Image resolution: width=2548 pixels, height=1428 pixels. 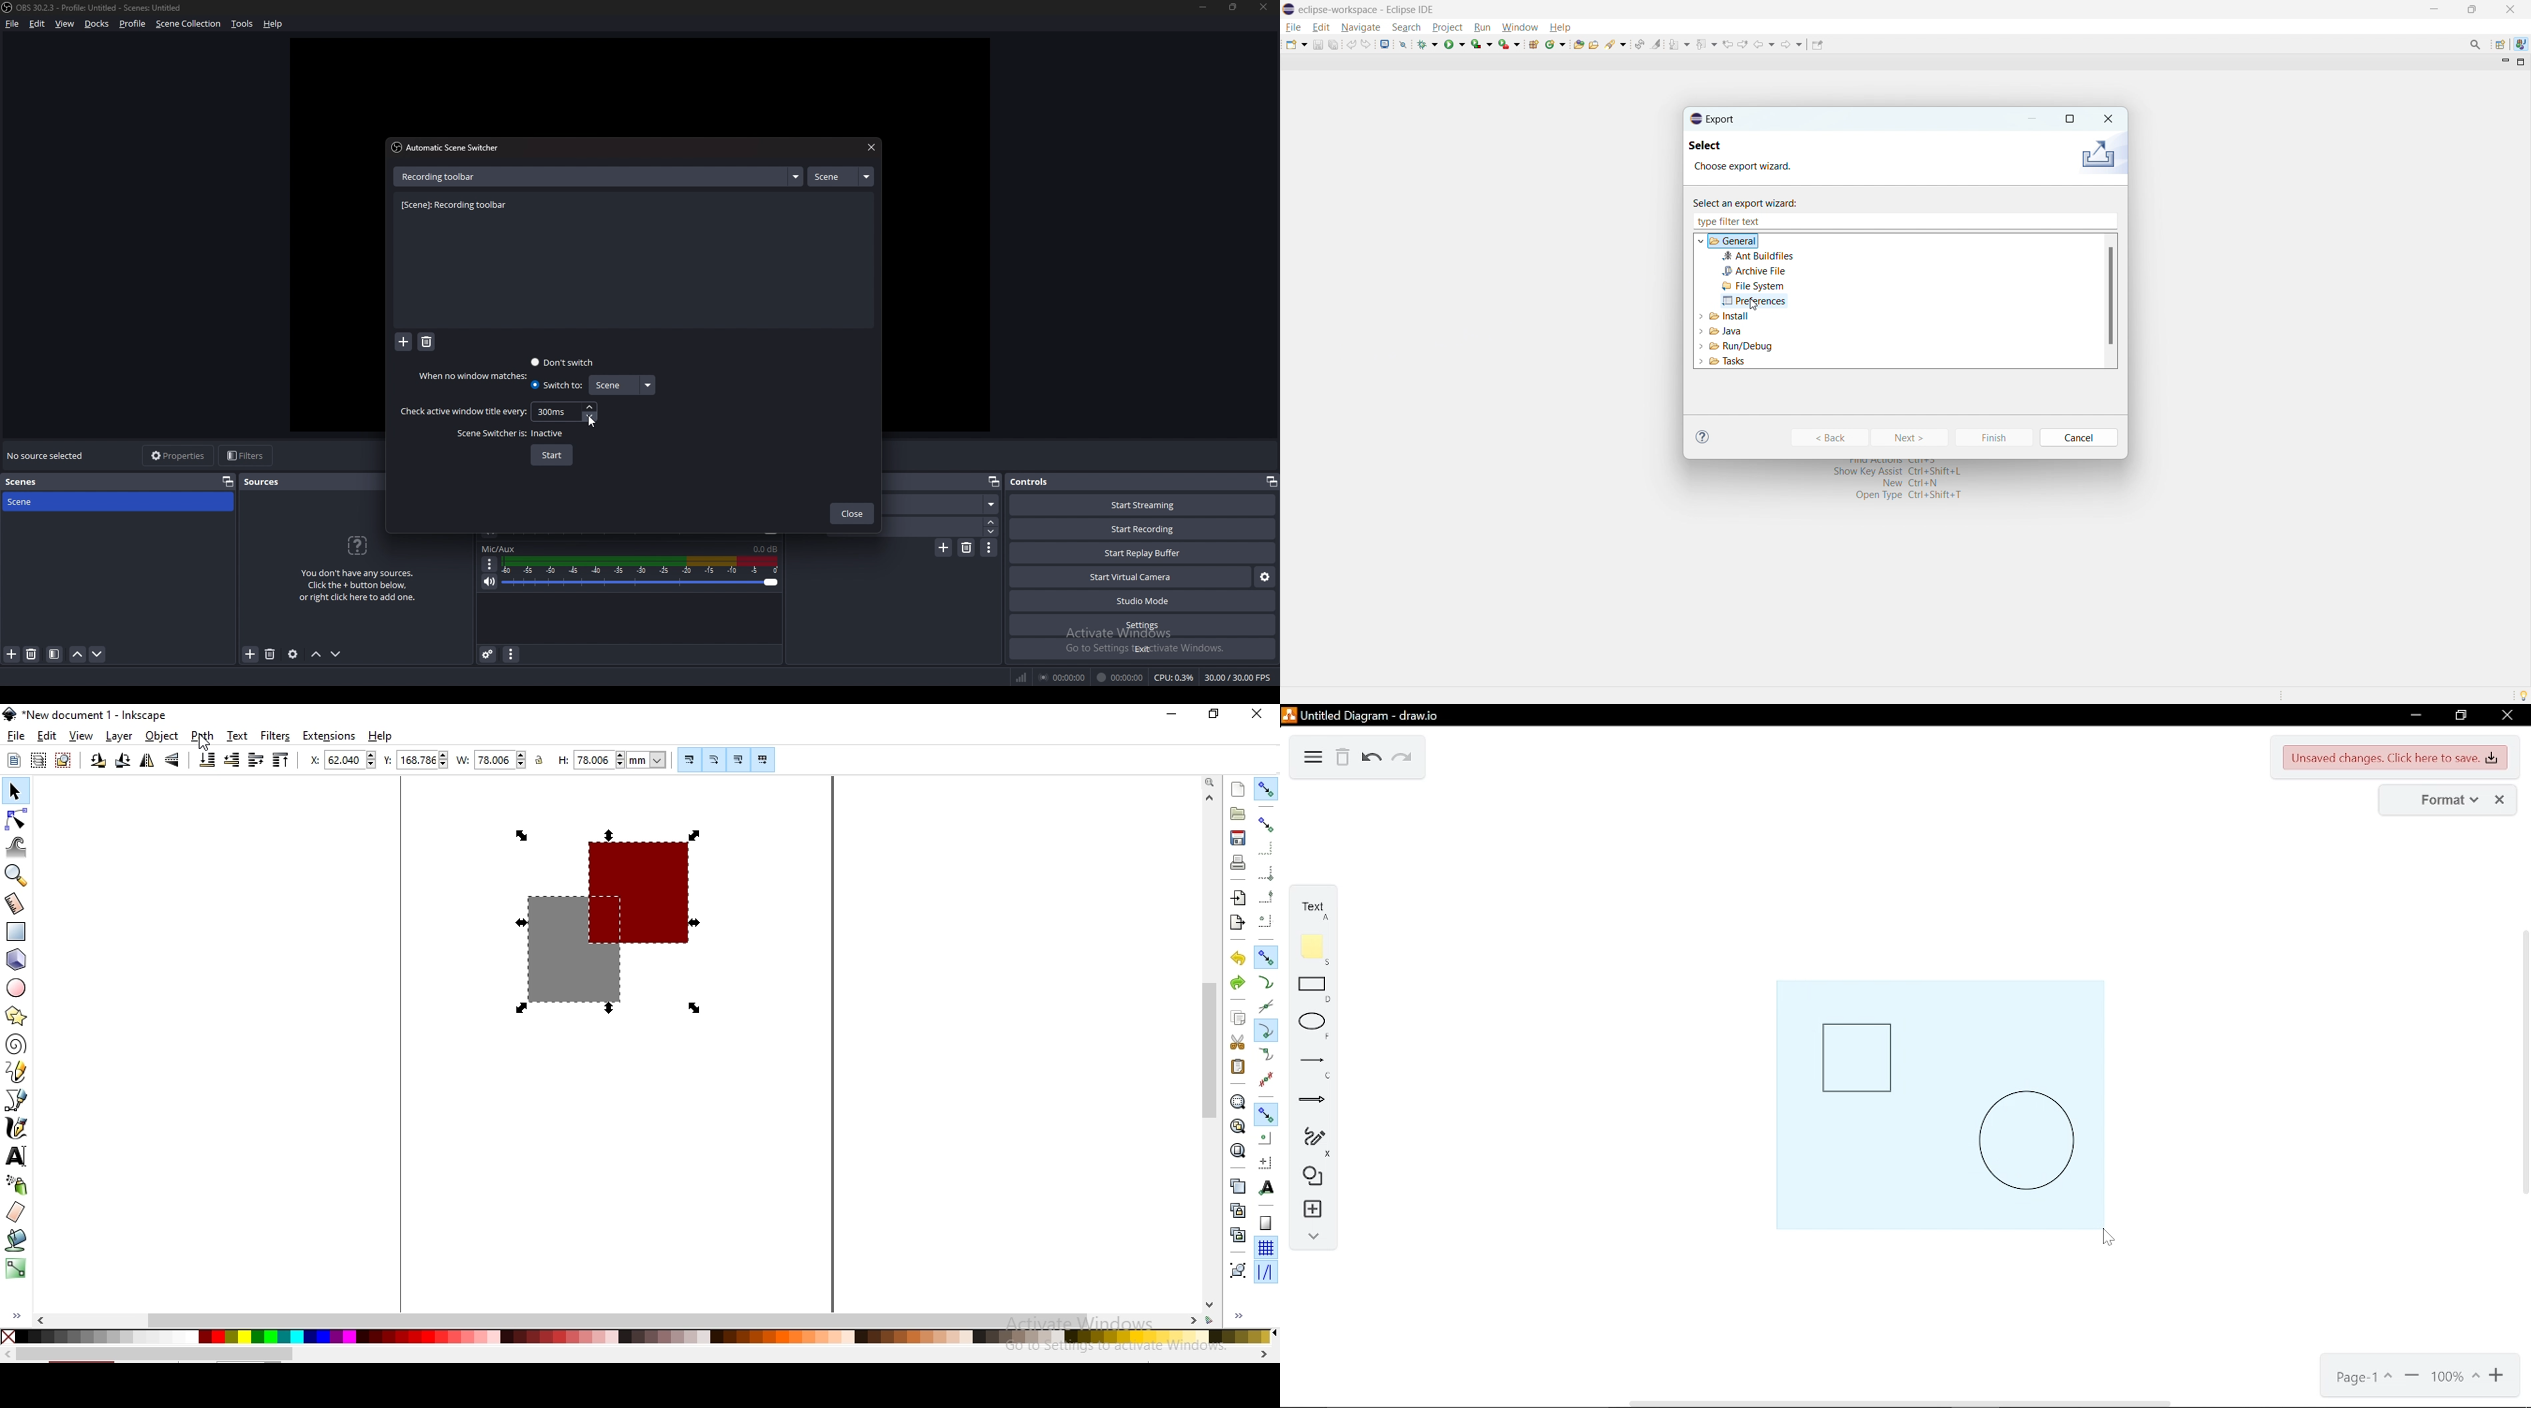 I want to click on help, so click(x=1703, y=436).